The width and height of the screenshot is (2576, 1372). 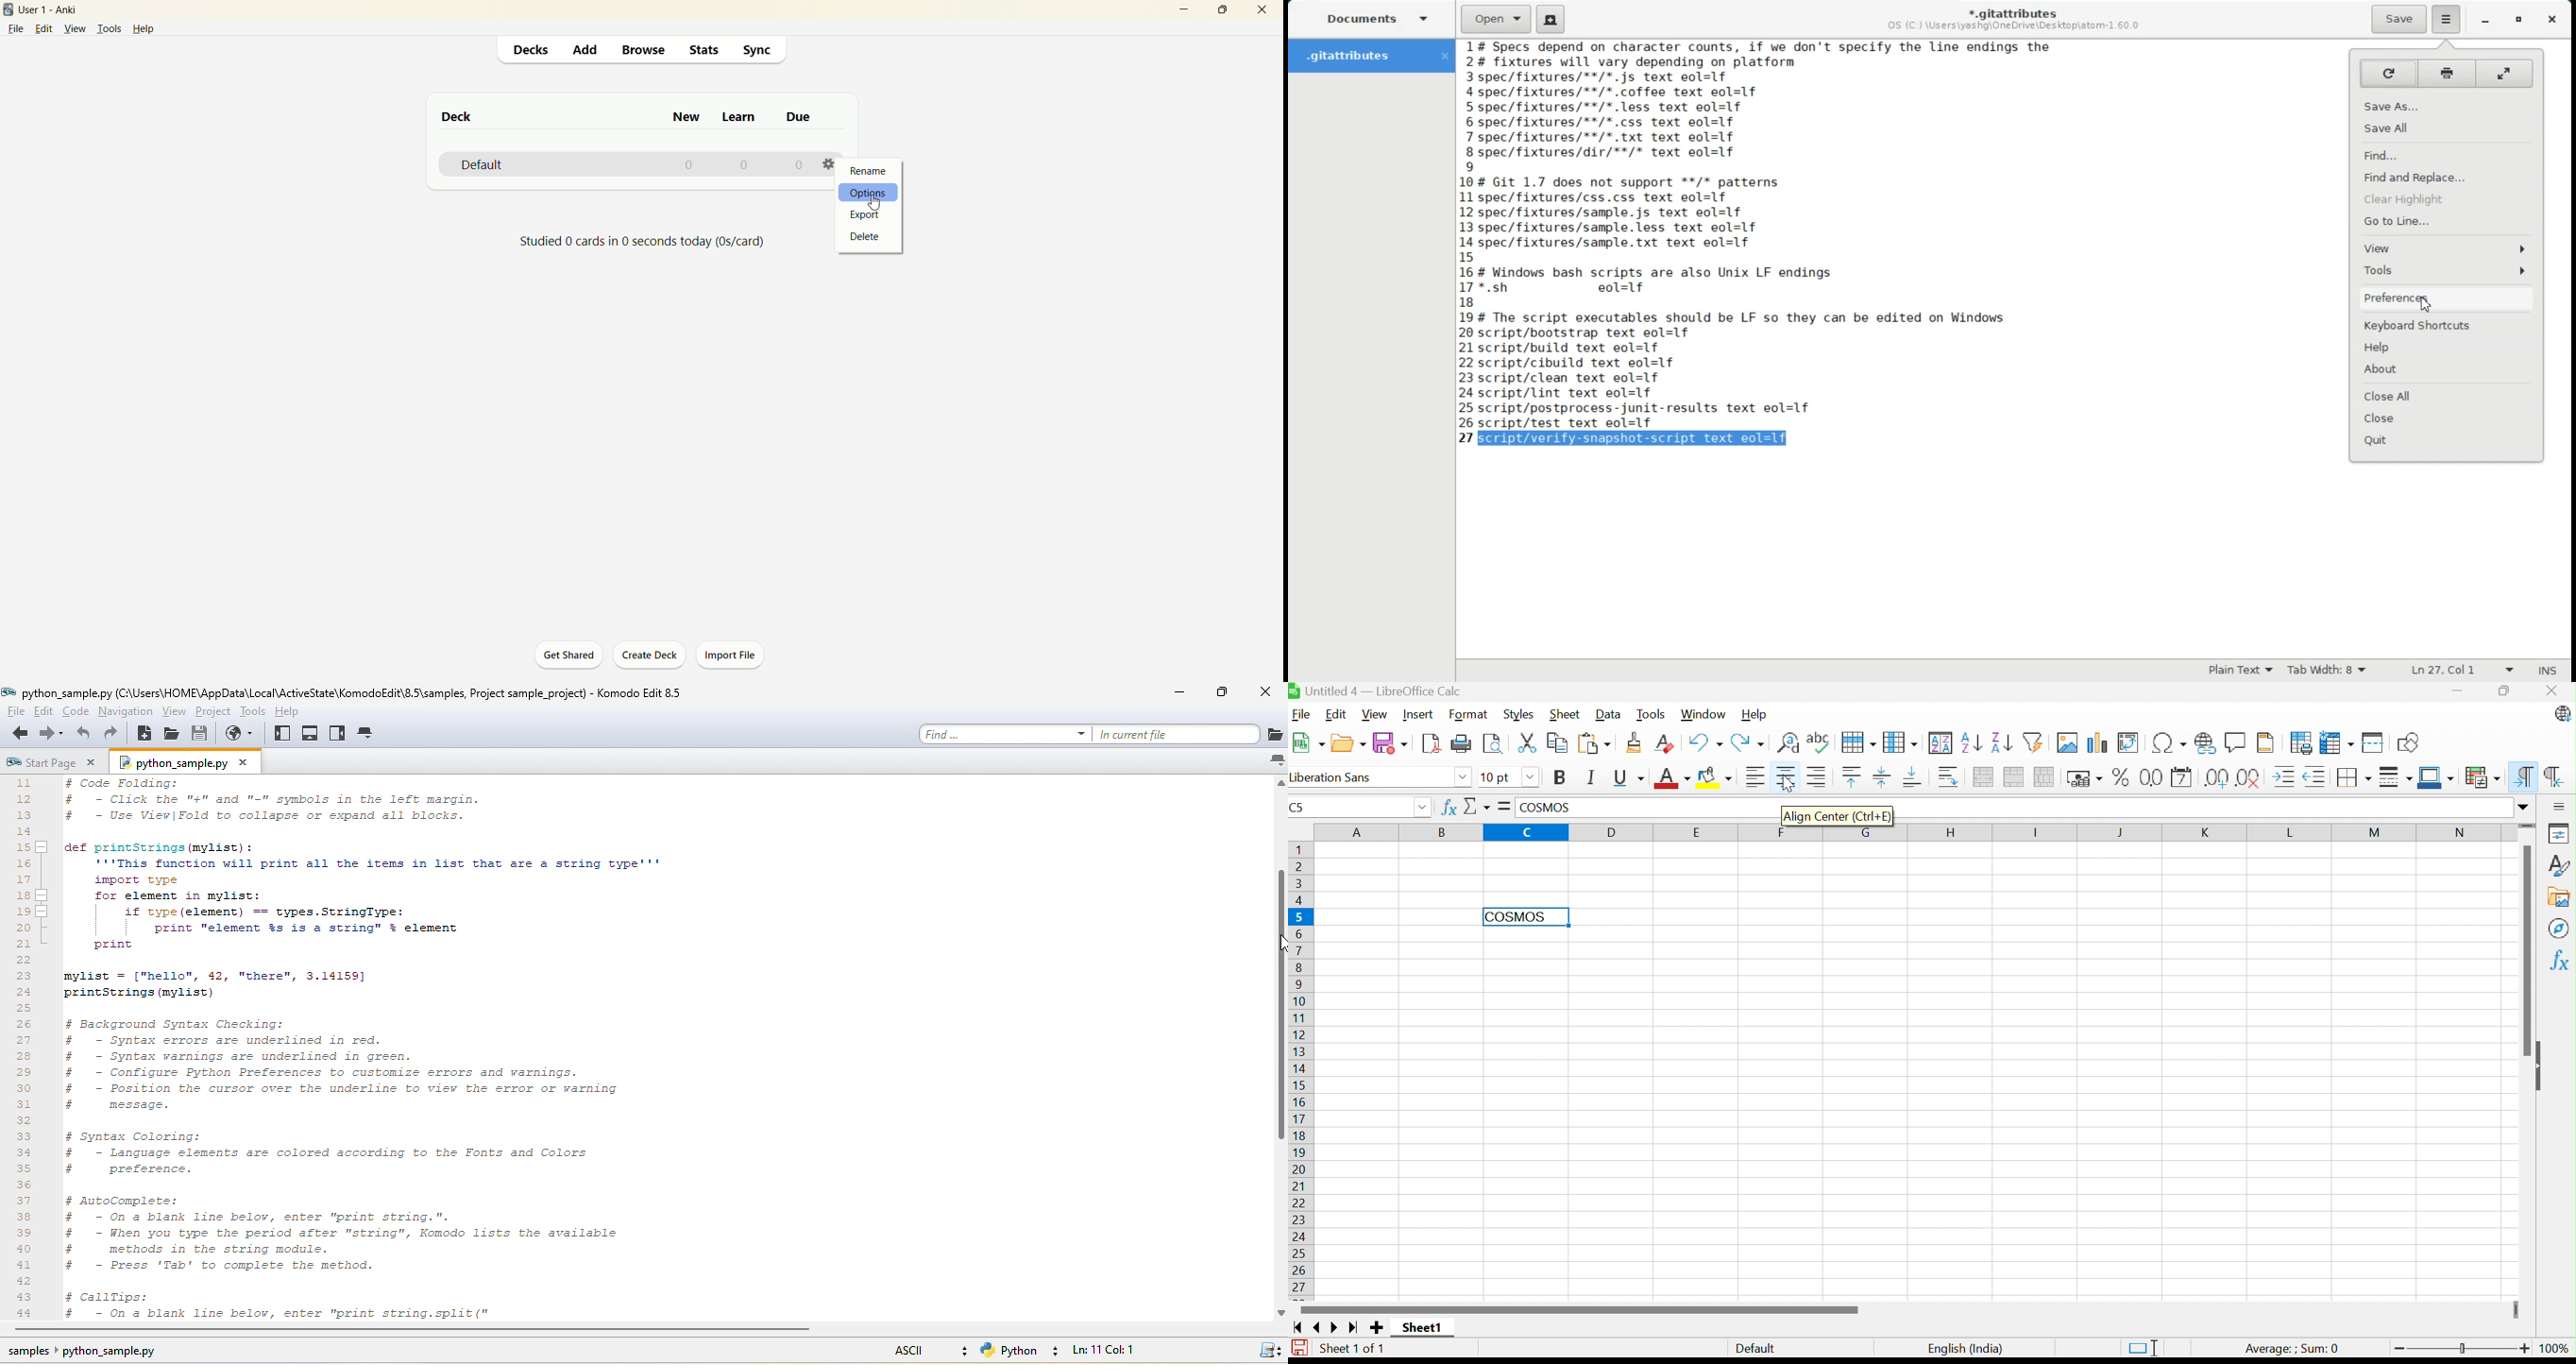 I want to click on Bold, so click(x=1560, y=778).